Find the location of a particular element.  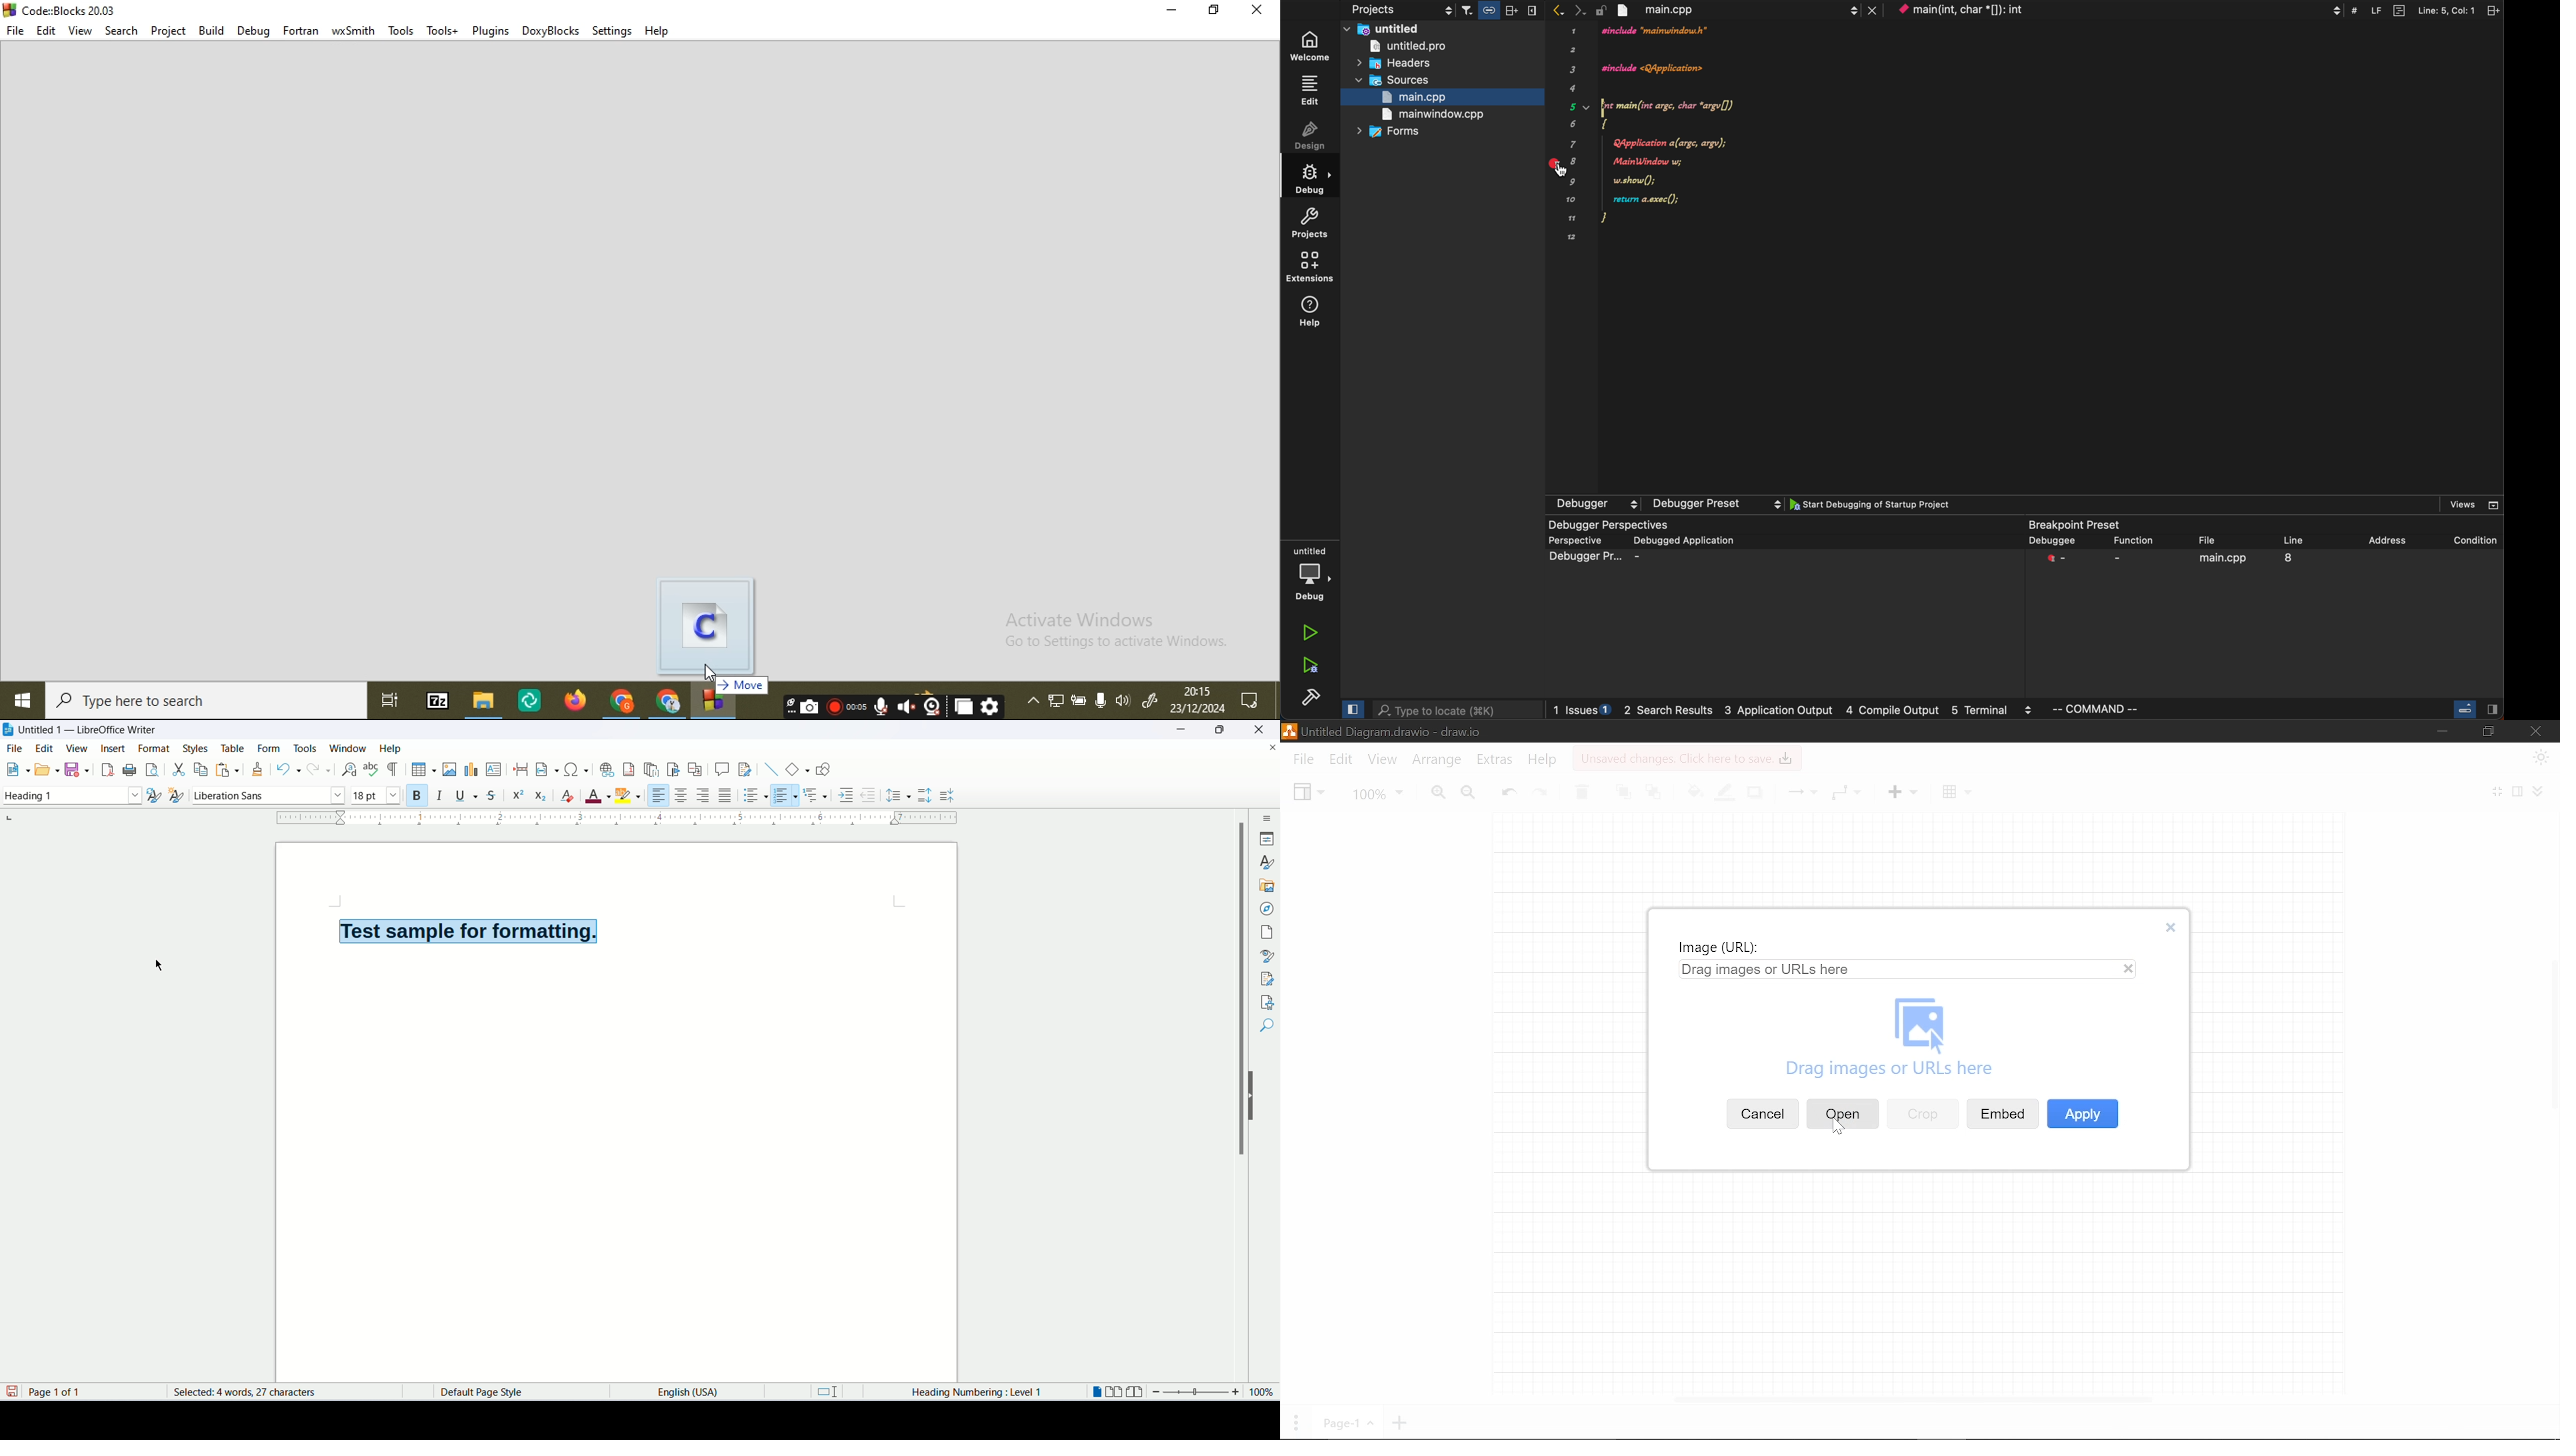

export as PDF is located at coordinates (106, 770).